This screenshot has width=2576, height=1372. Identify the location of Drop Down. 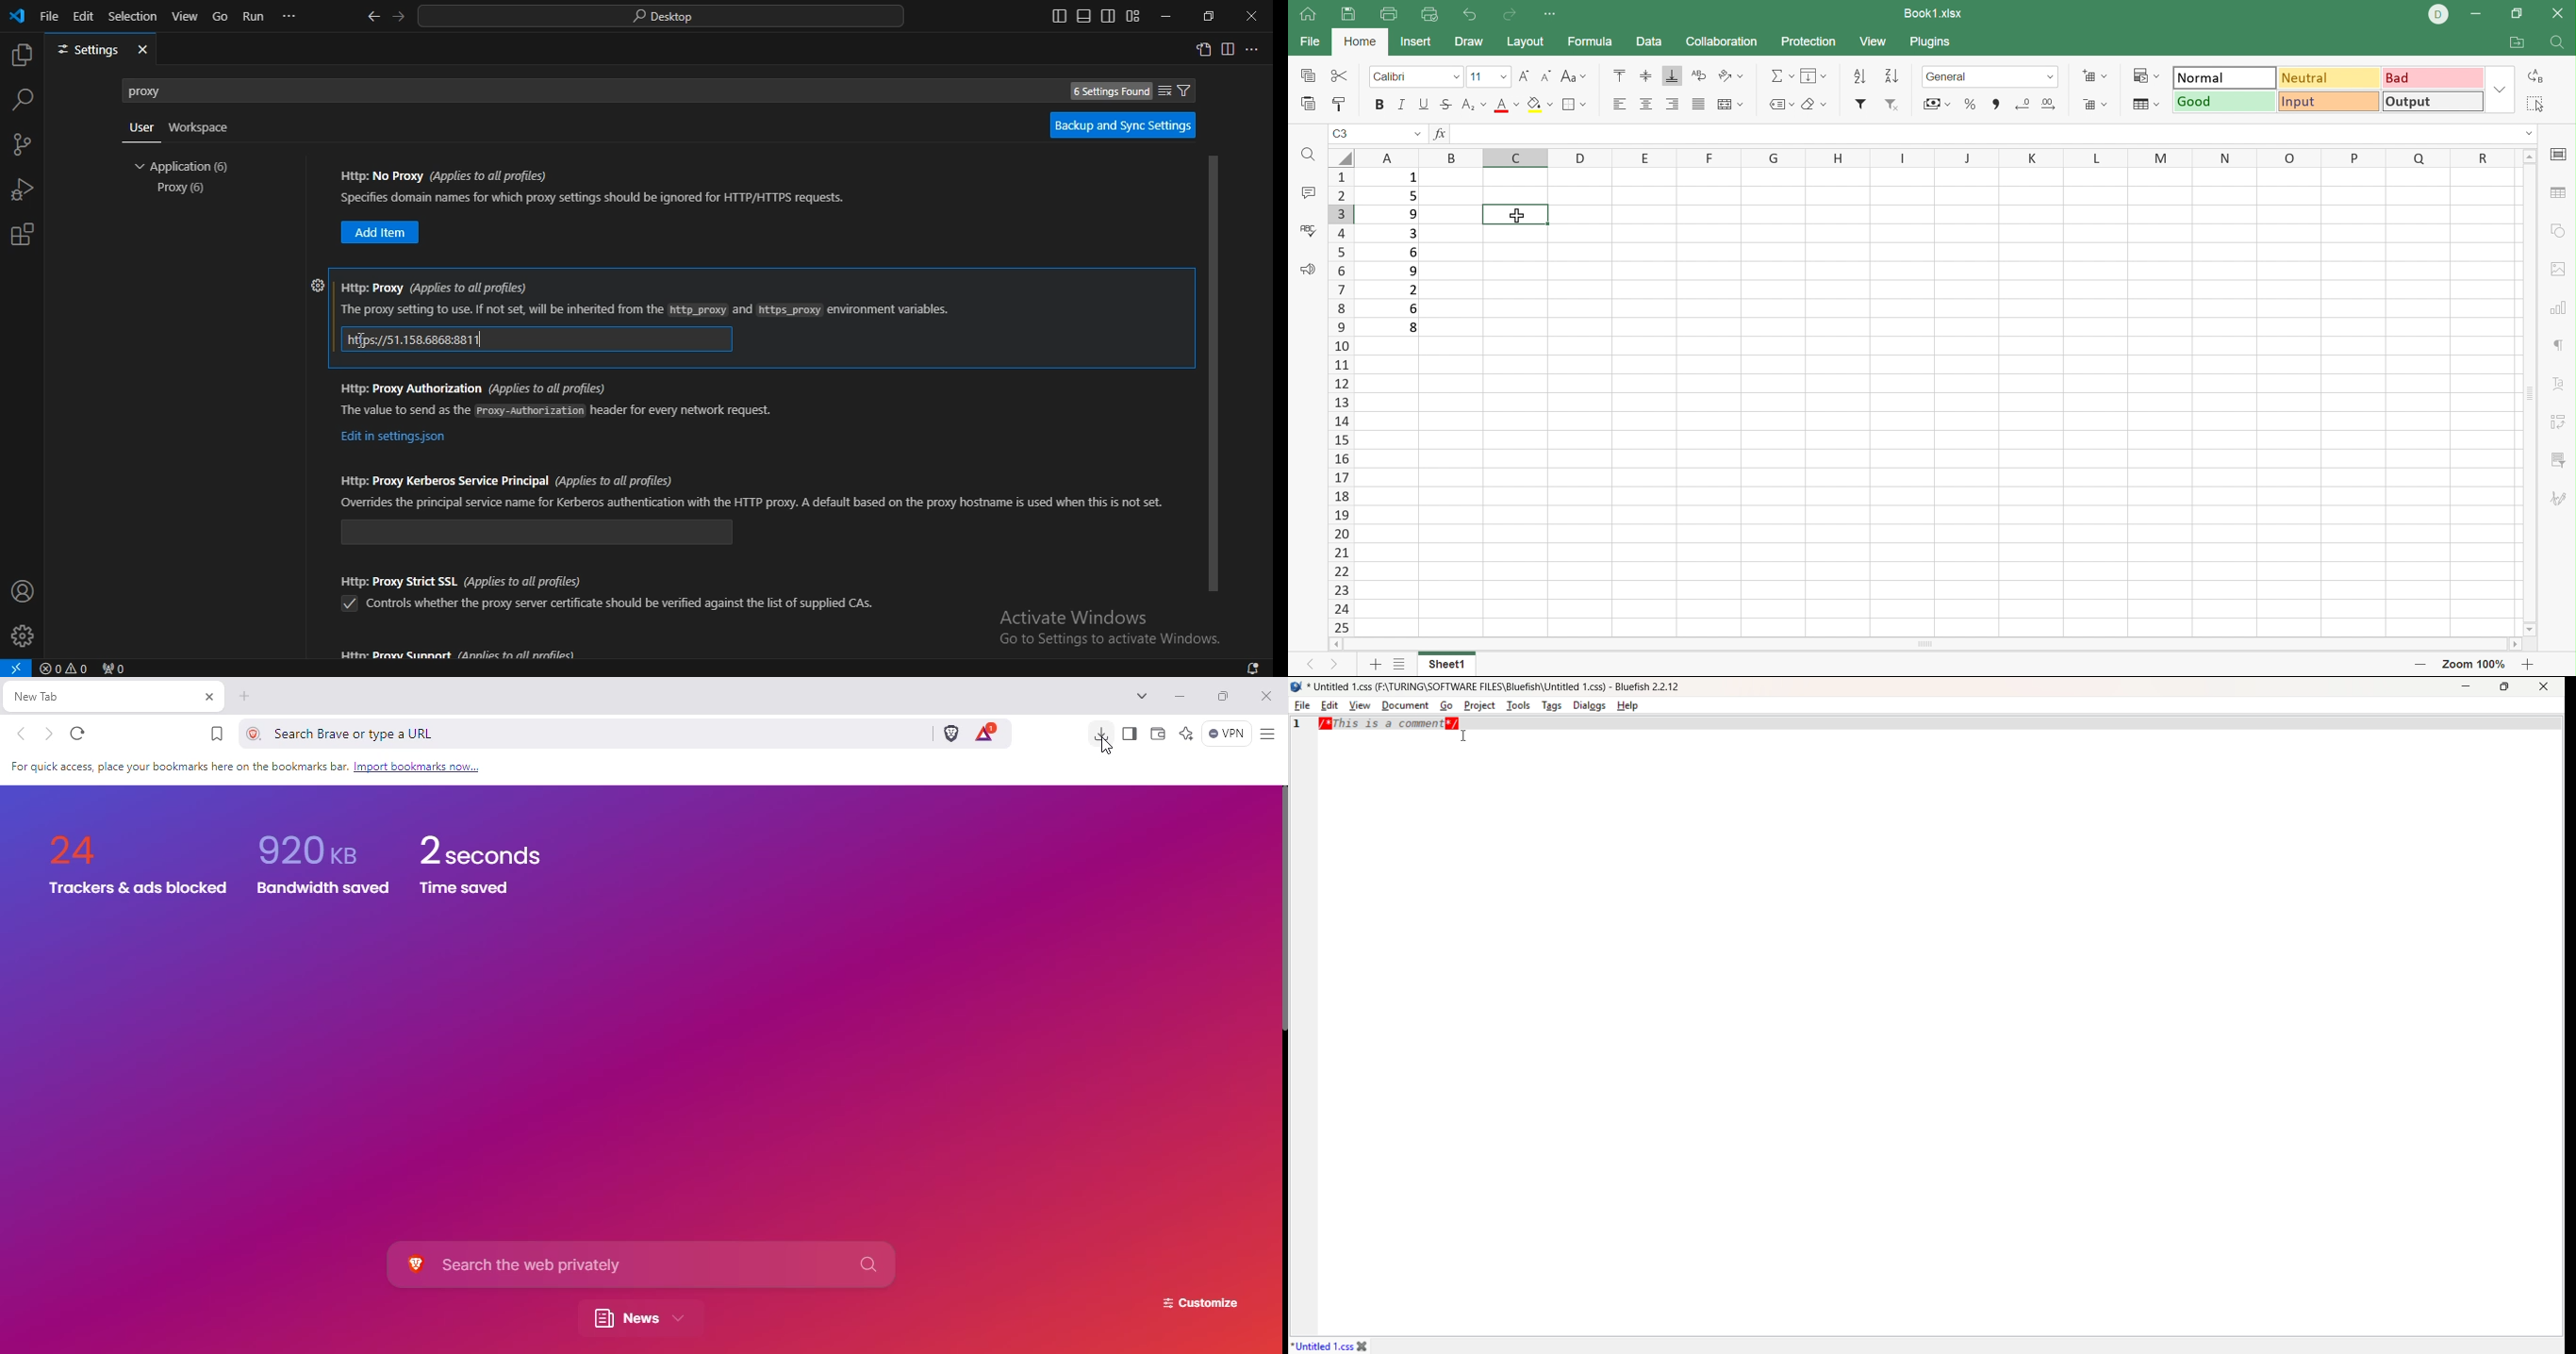
(1416, 136).